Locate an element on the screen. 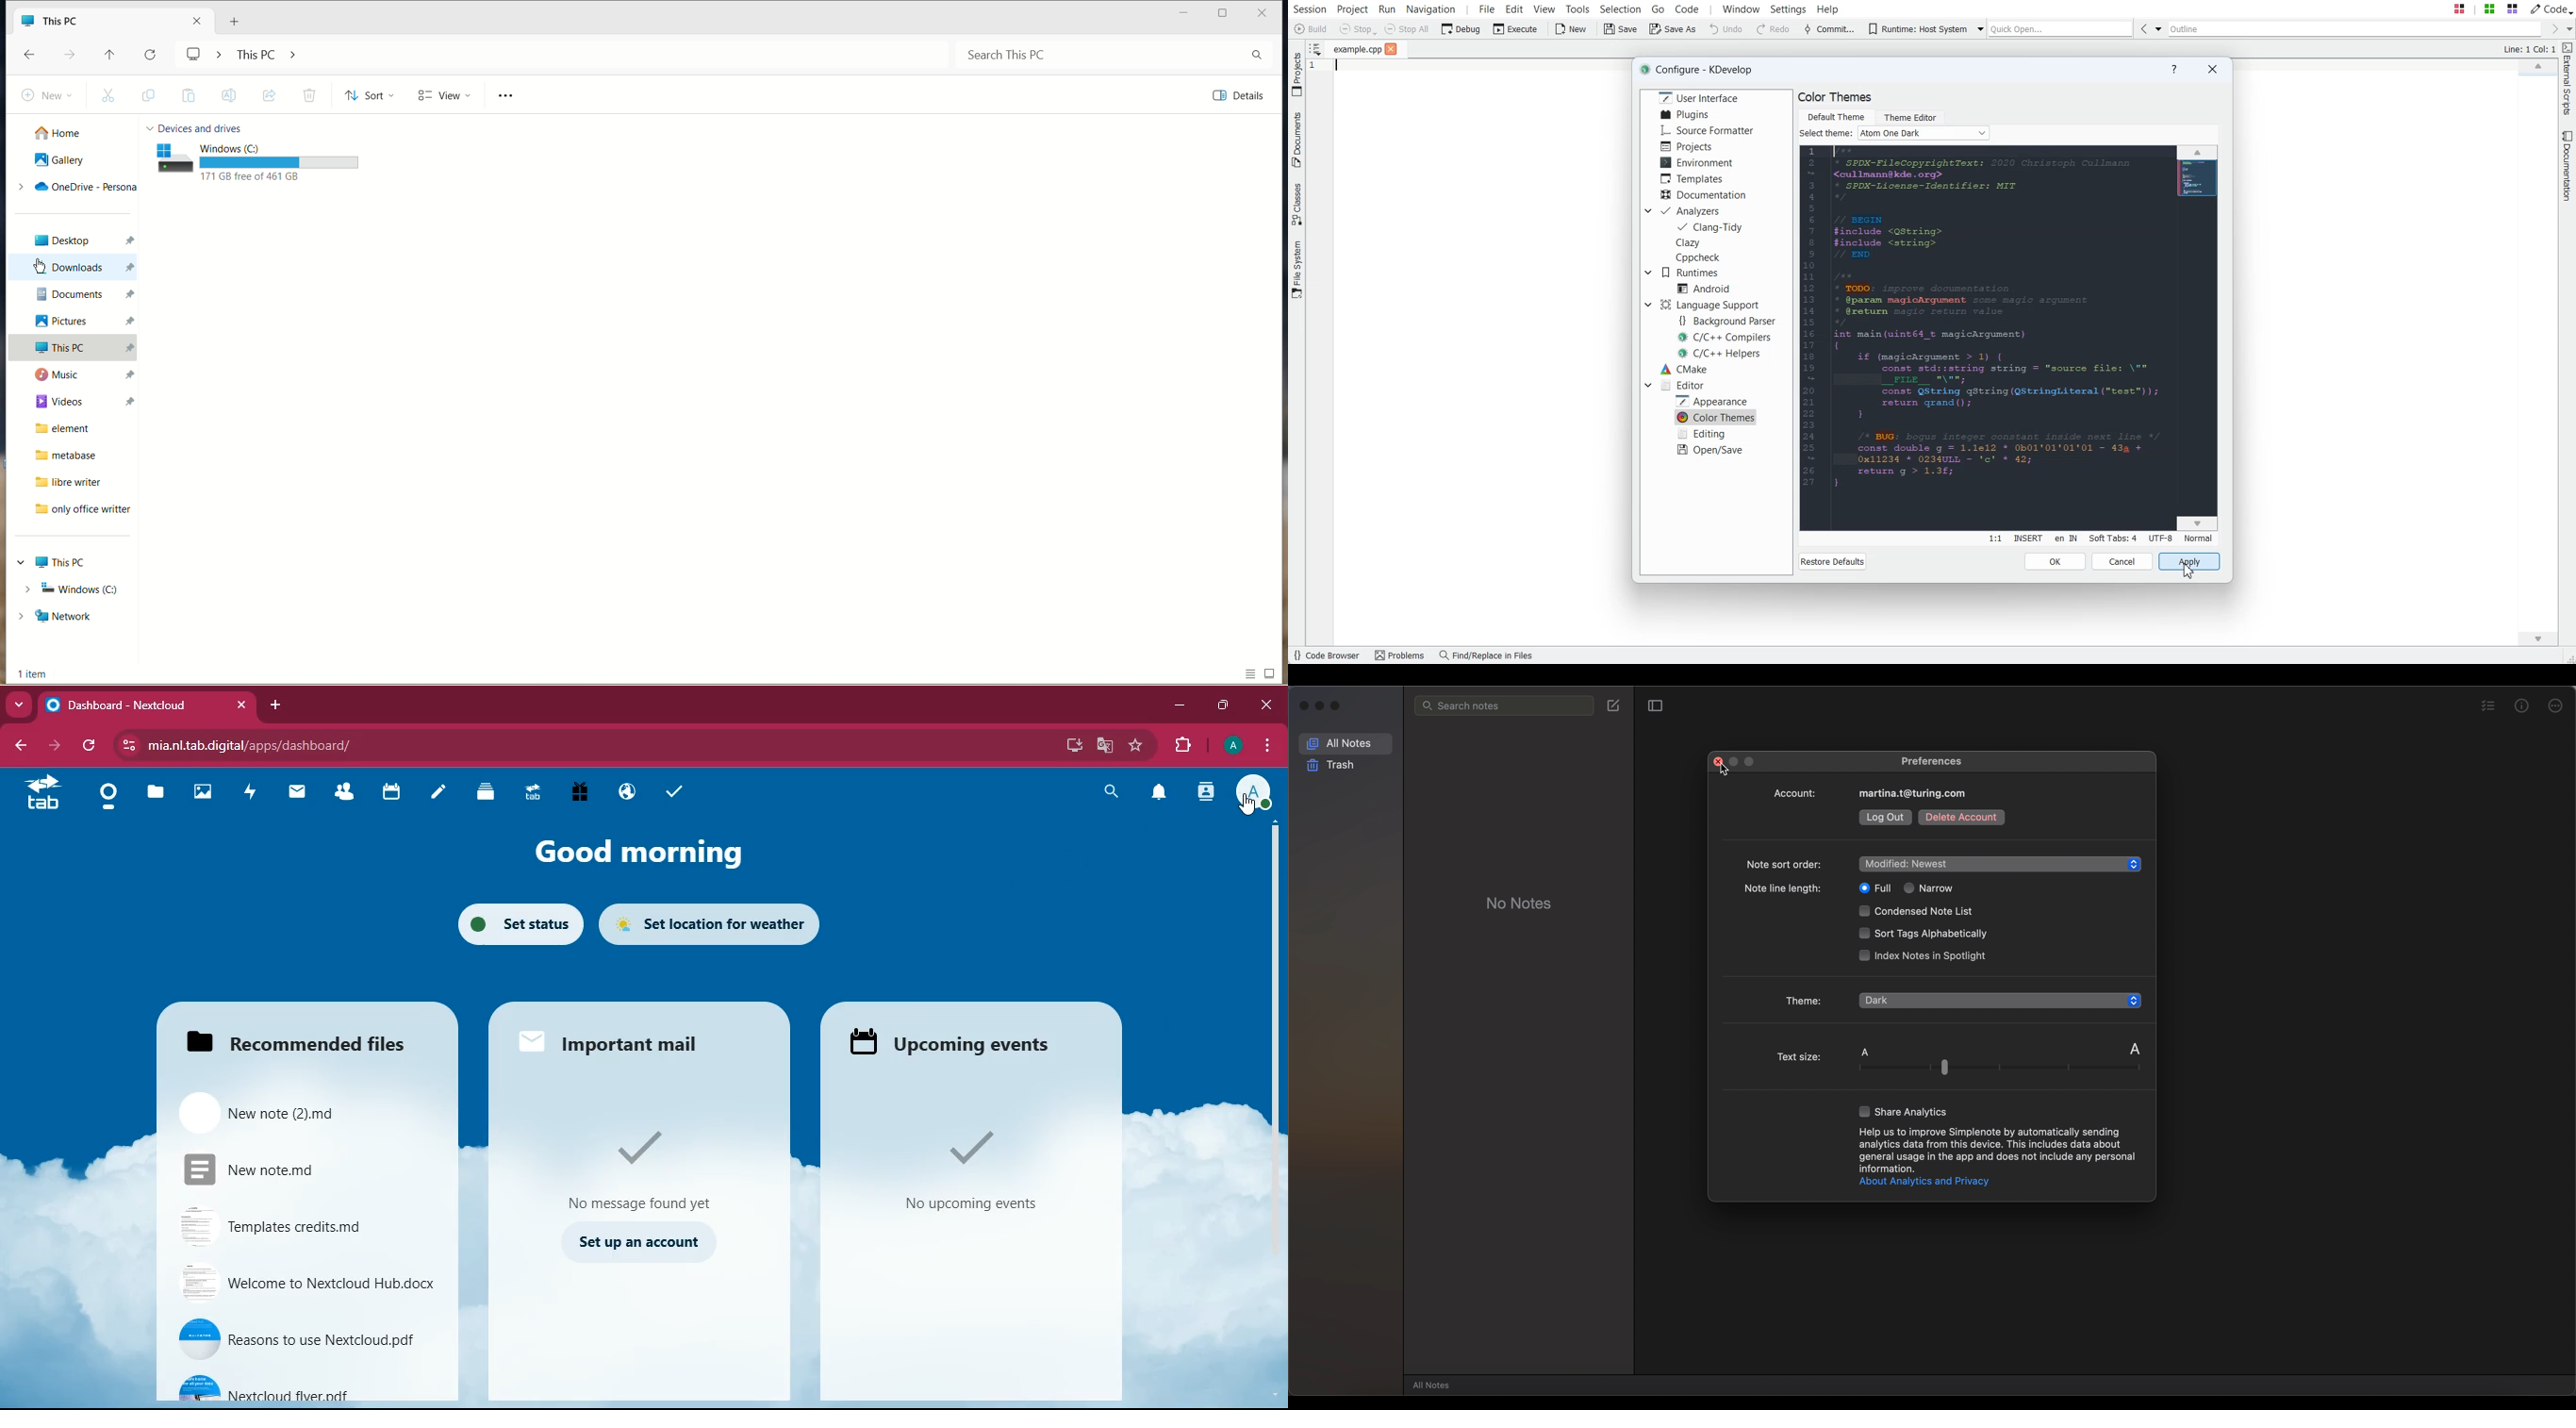 The height and width of the screenshot is (1428, 2576). Upgrade is located at coordinates (534, 794).